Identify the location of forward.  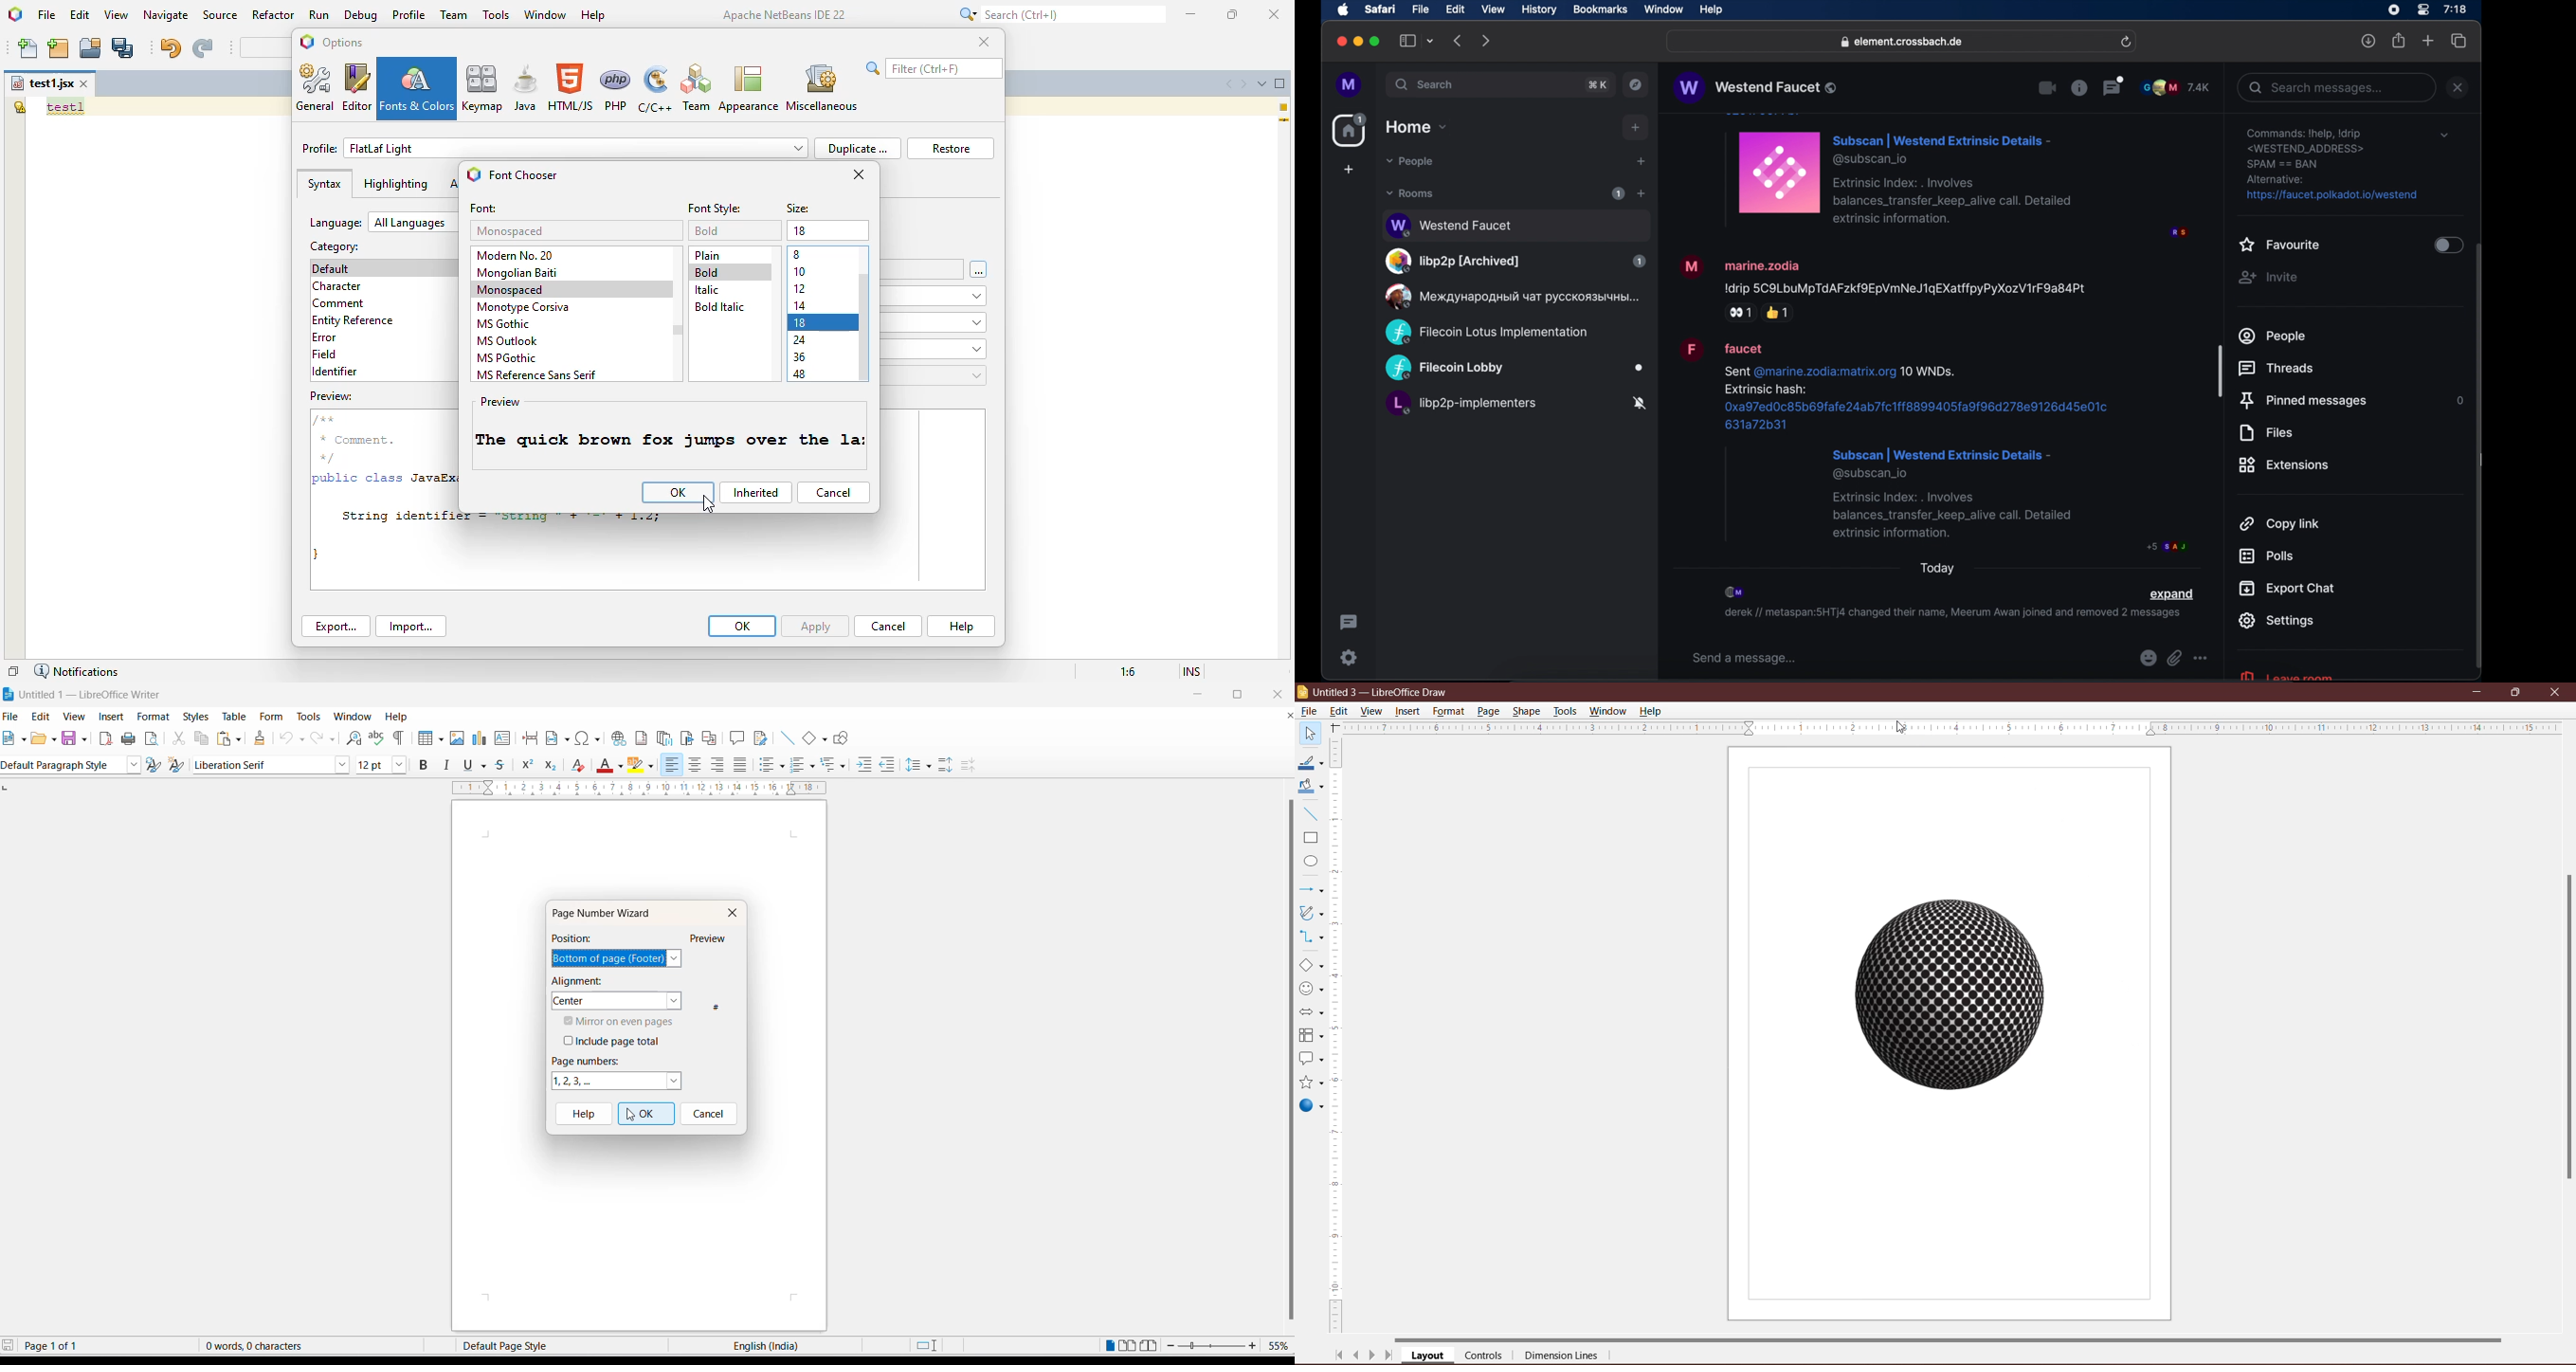
(1486, 40).